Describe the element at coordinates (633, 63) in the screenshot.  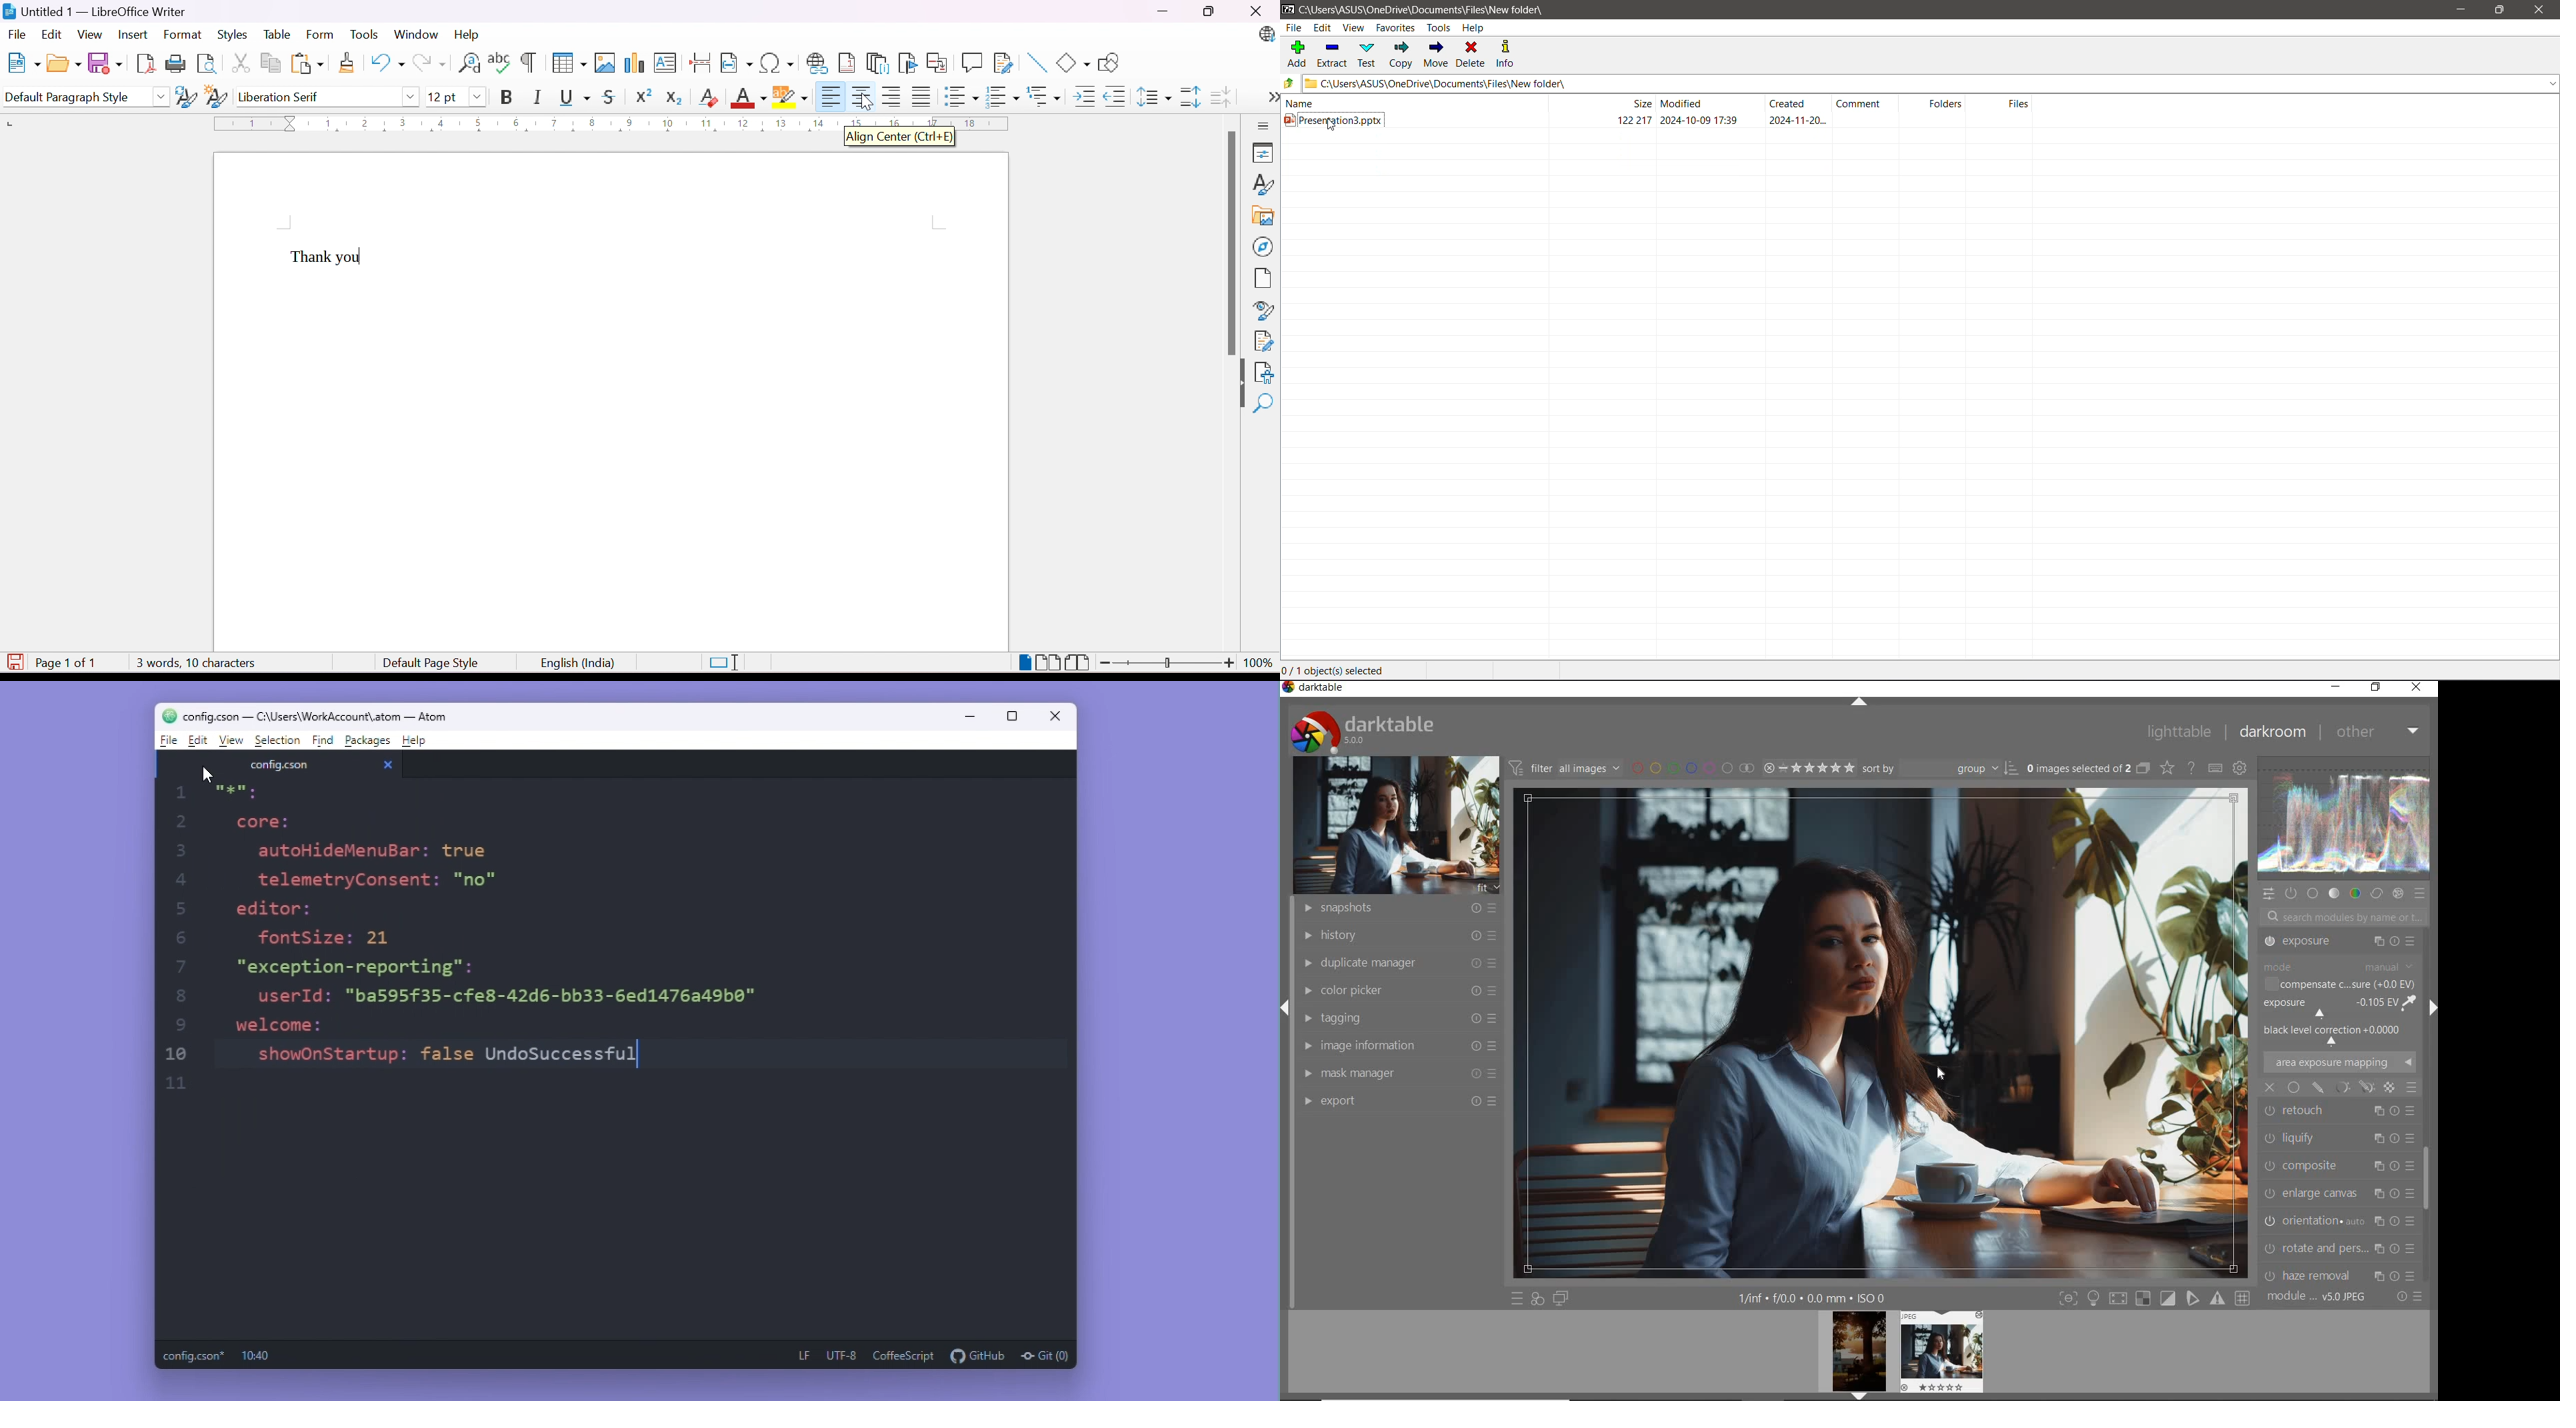
I see `Insert Chart` at that location.